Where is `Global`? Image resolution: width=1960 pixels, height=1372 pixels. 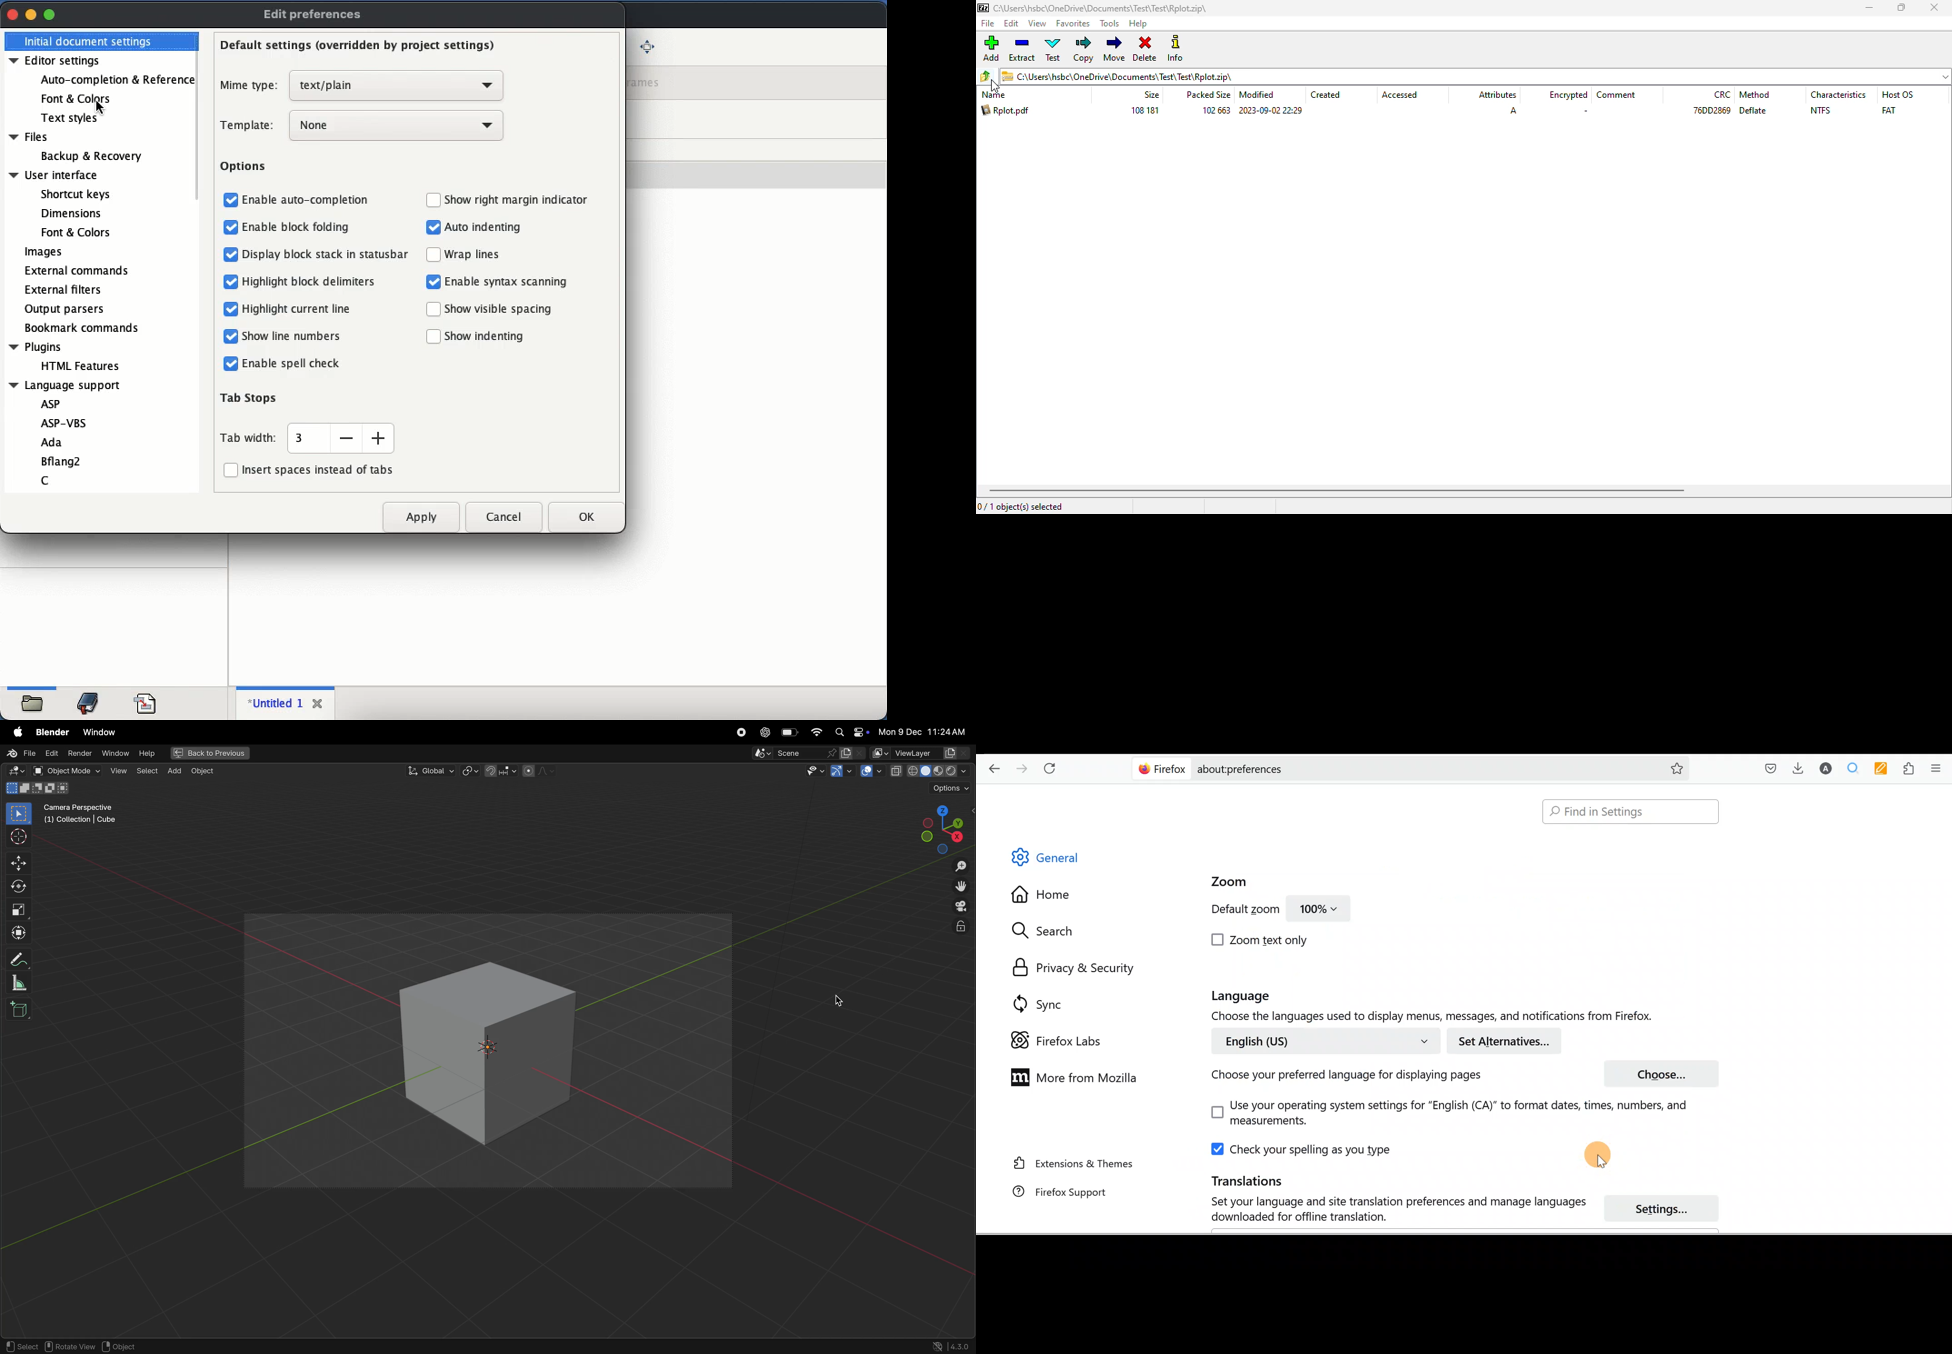 Global is located at coordinates (430, 770).